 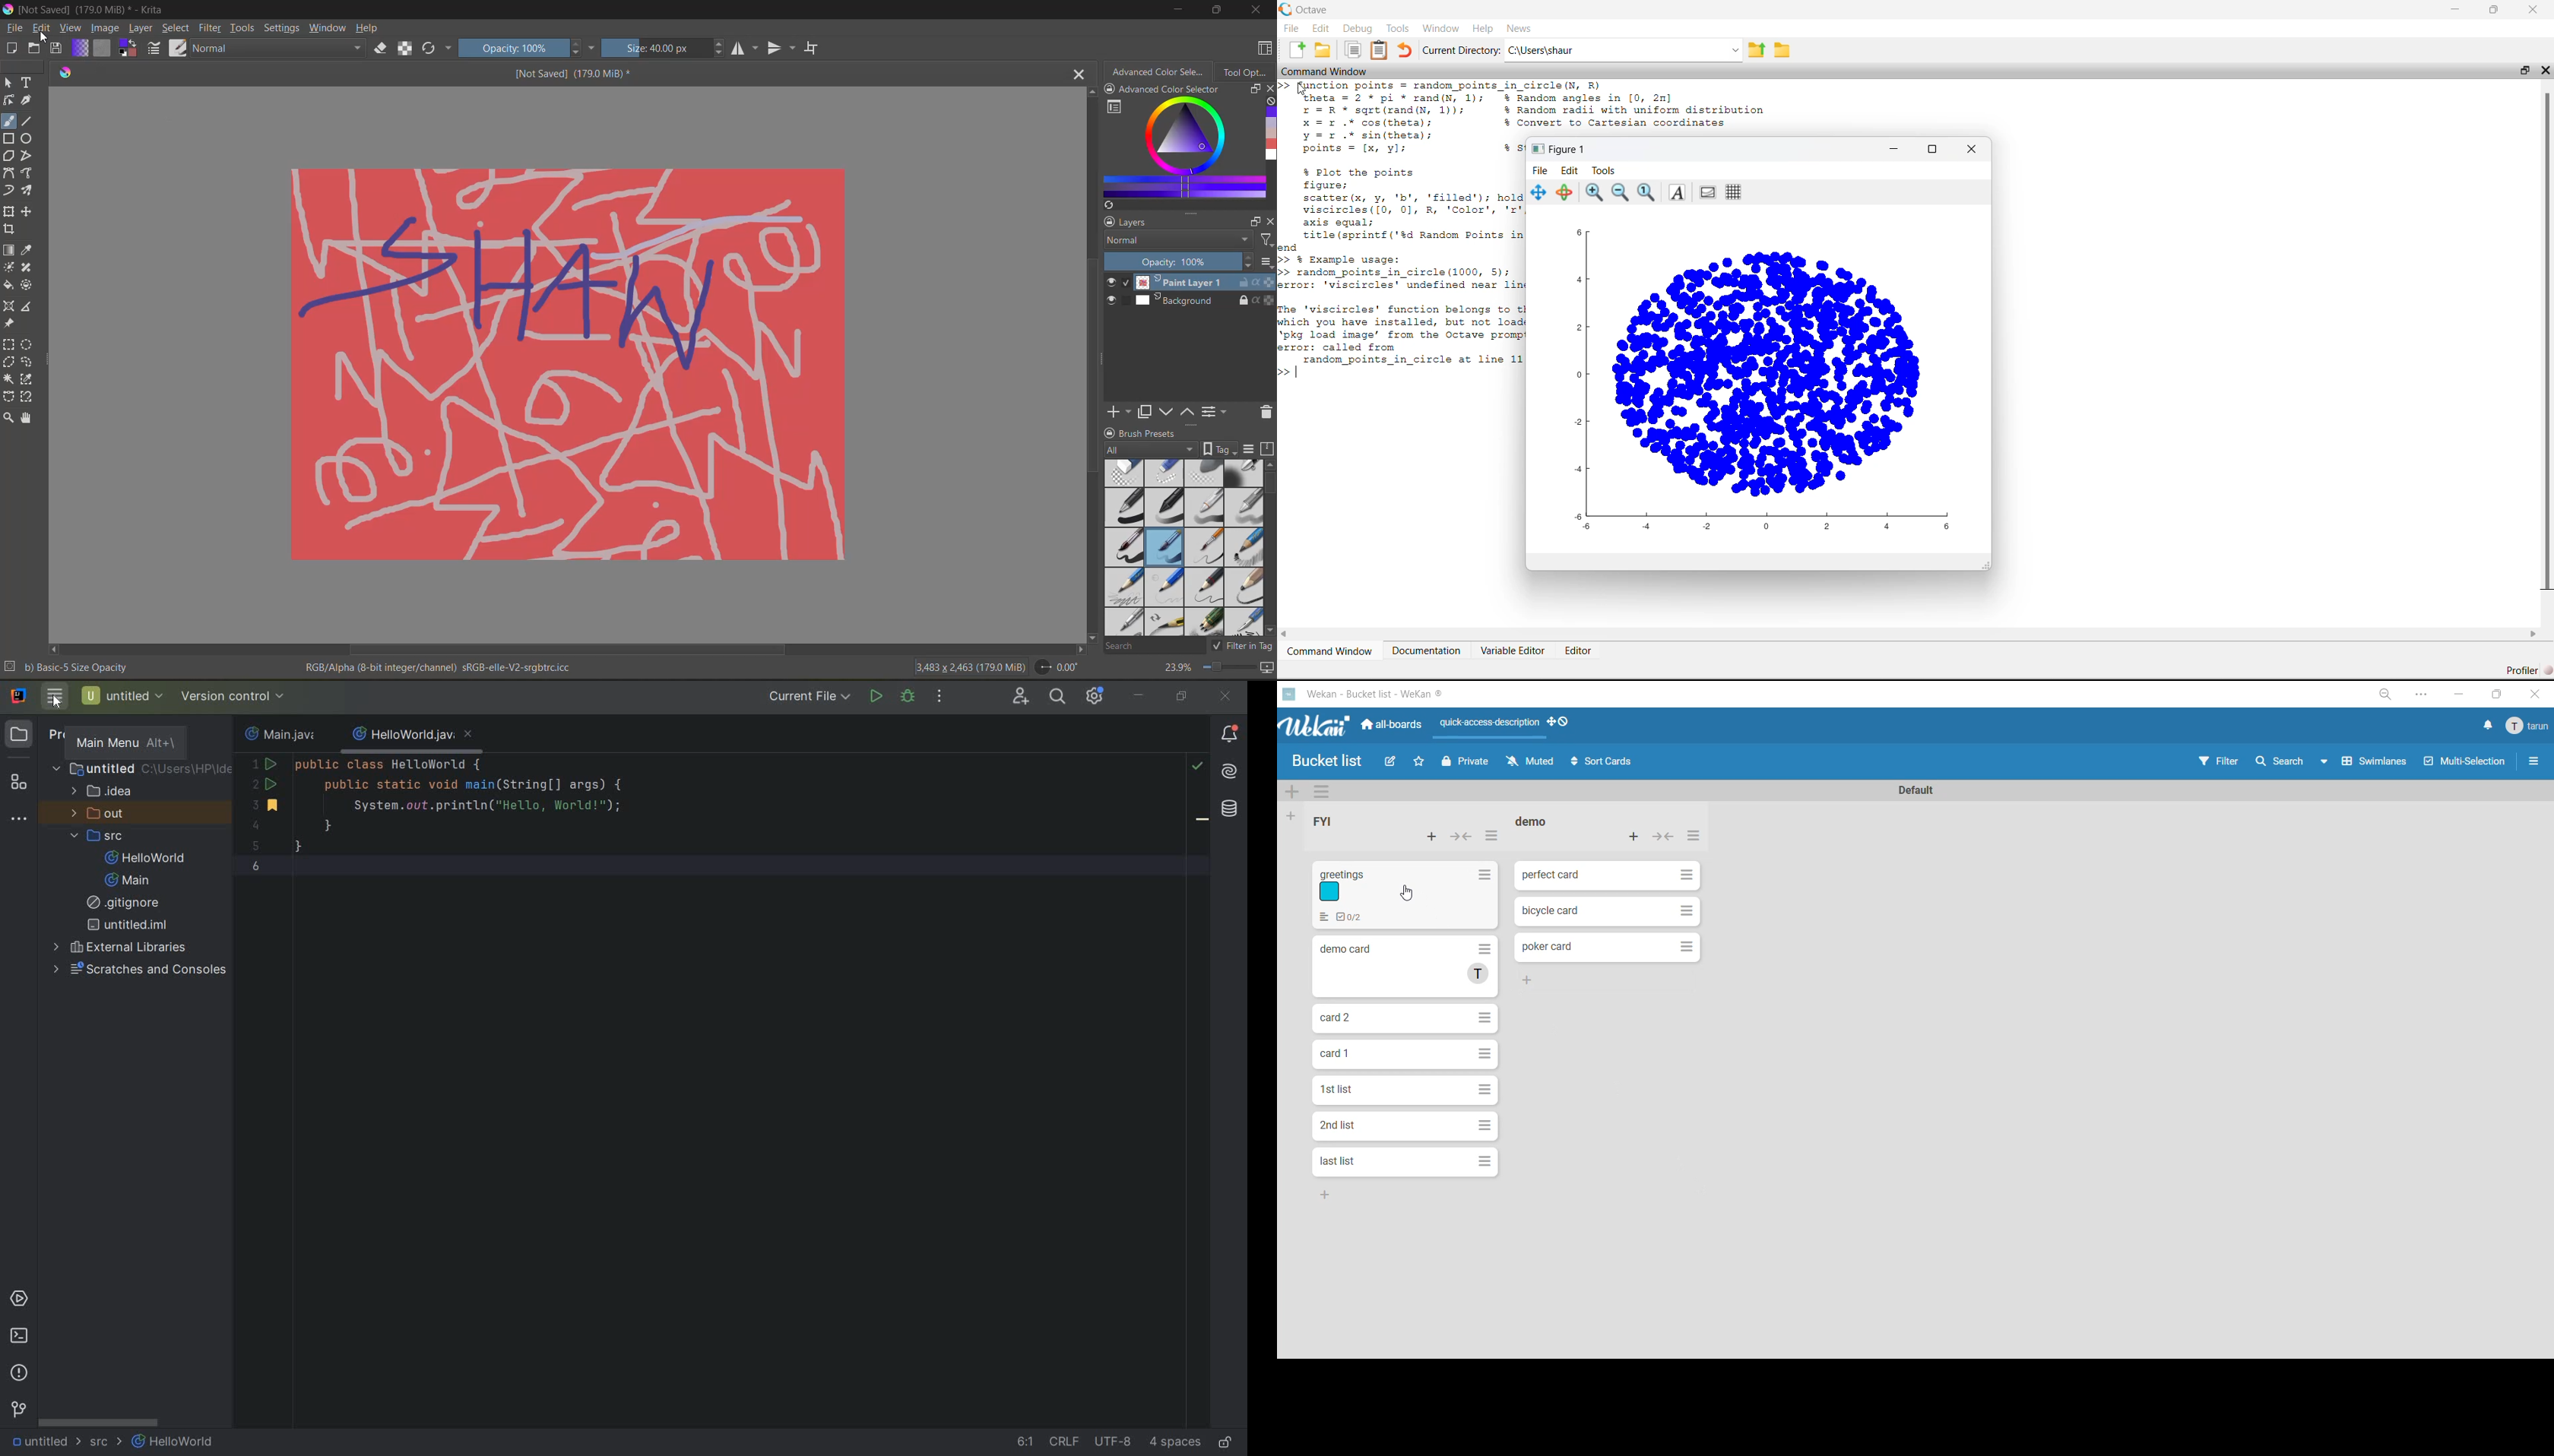 What do you see at coordinates (11, 306) in the screenshot?
I see `Assistant tool` at bounding box center [11, 306].